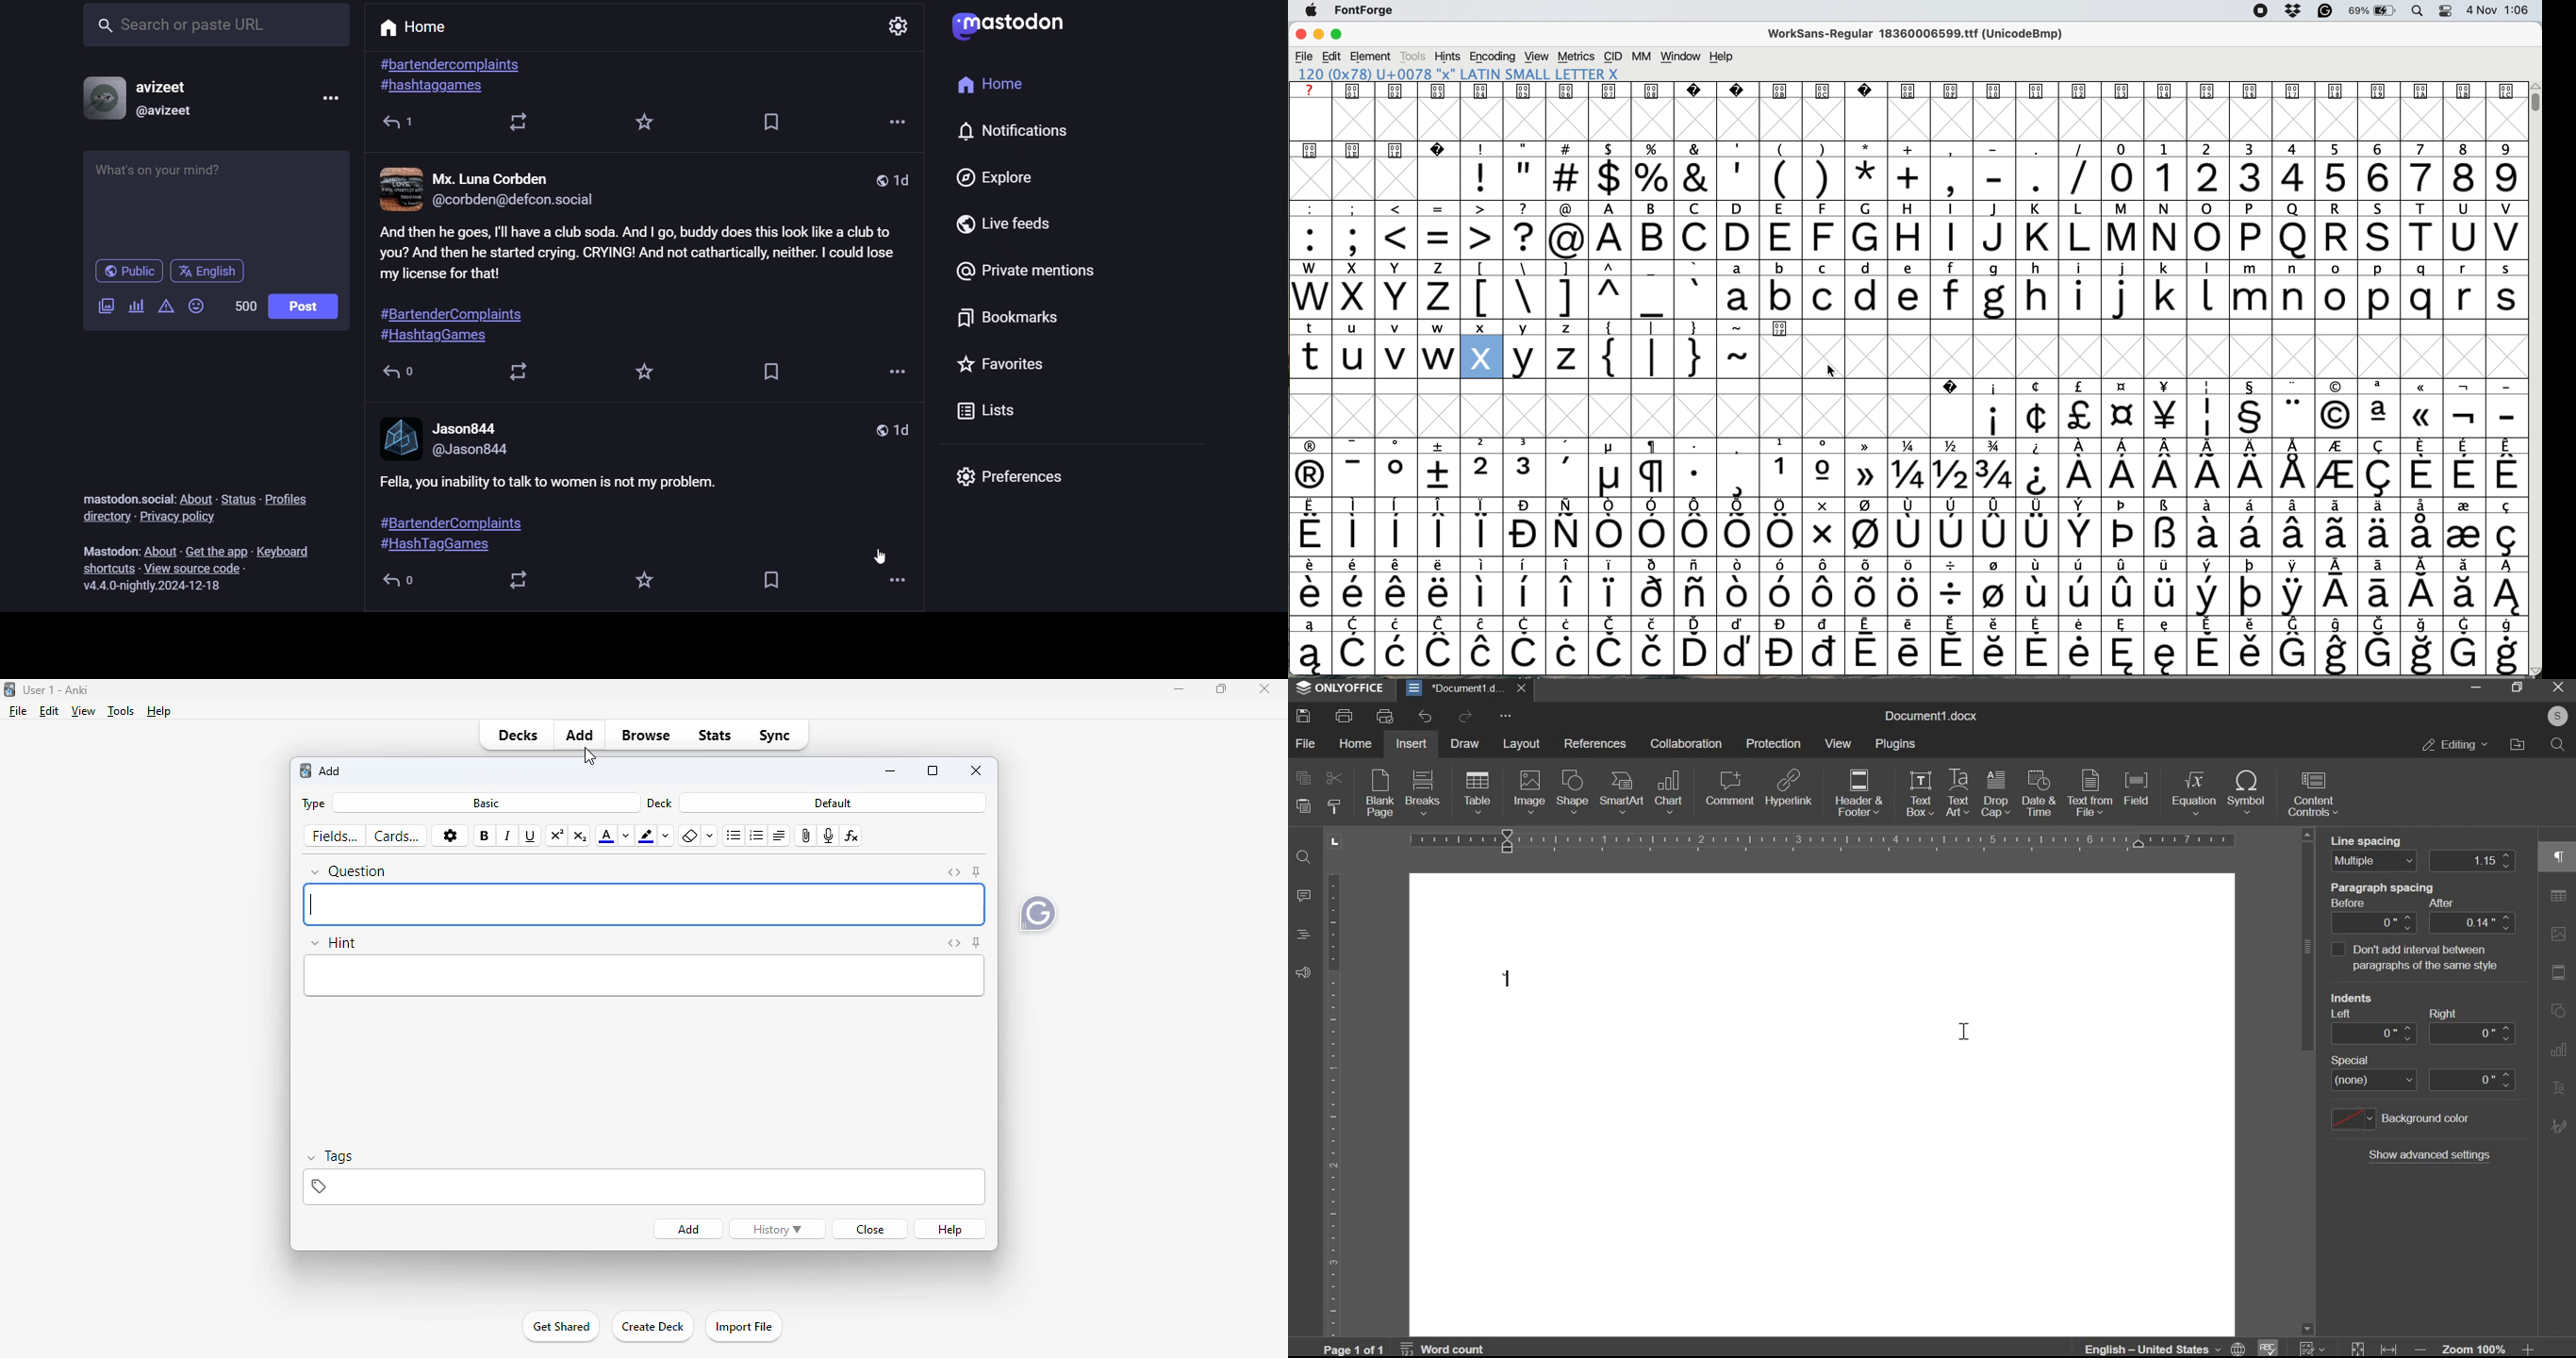 The width and height of the screenshot is (2576, 1372). Describe the element at coordinates (955, 873) in the screenshot. I see `toggle HTML editor` at that location.